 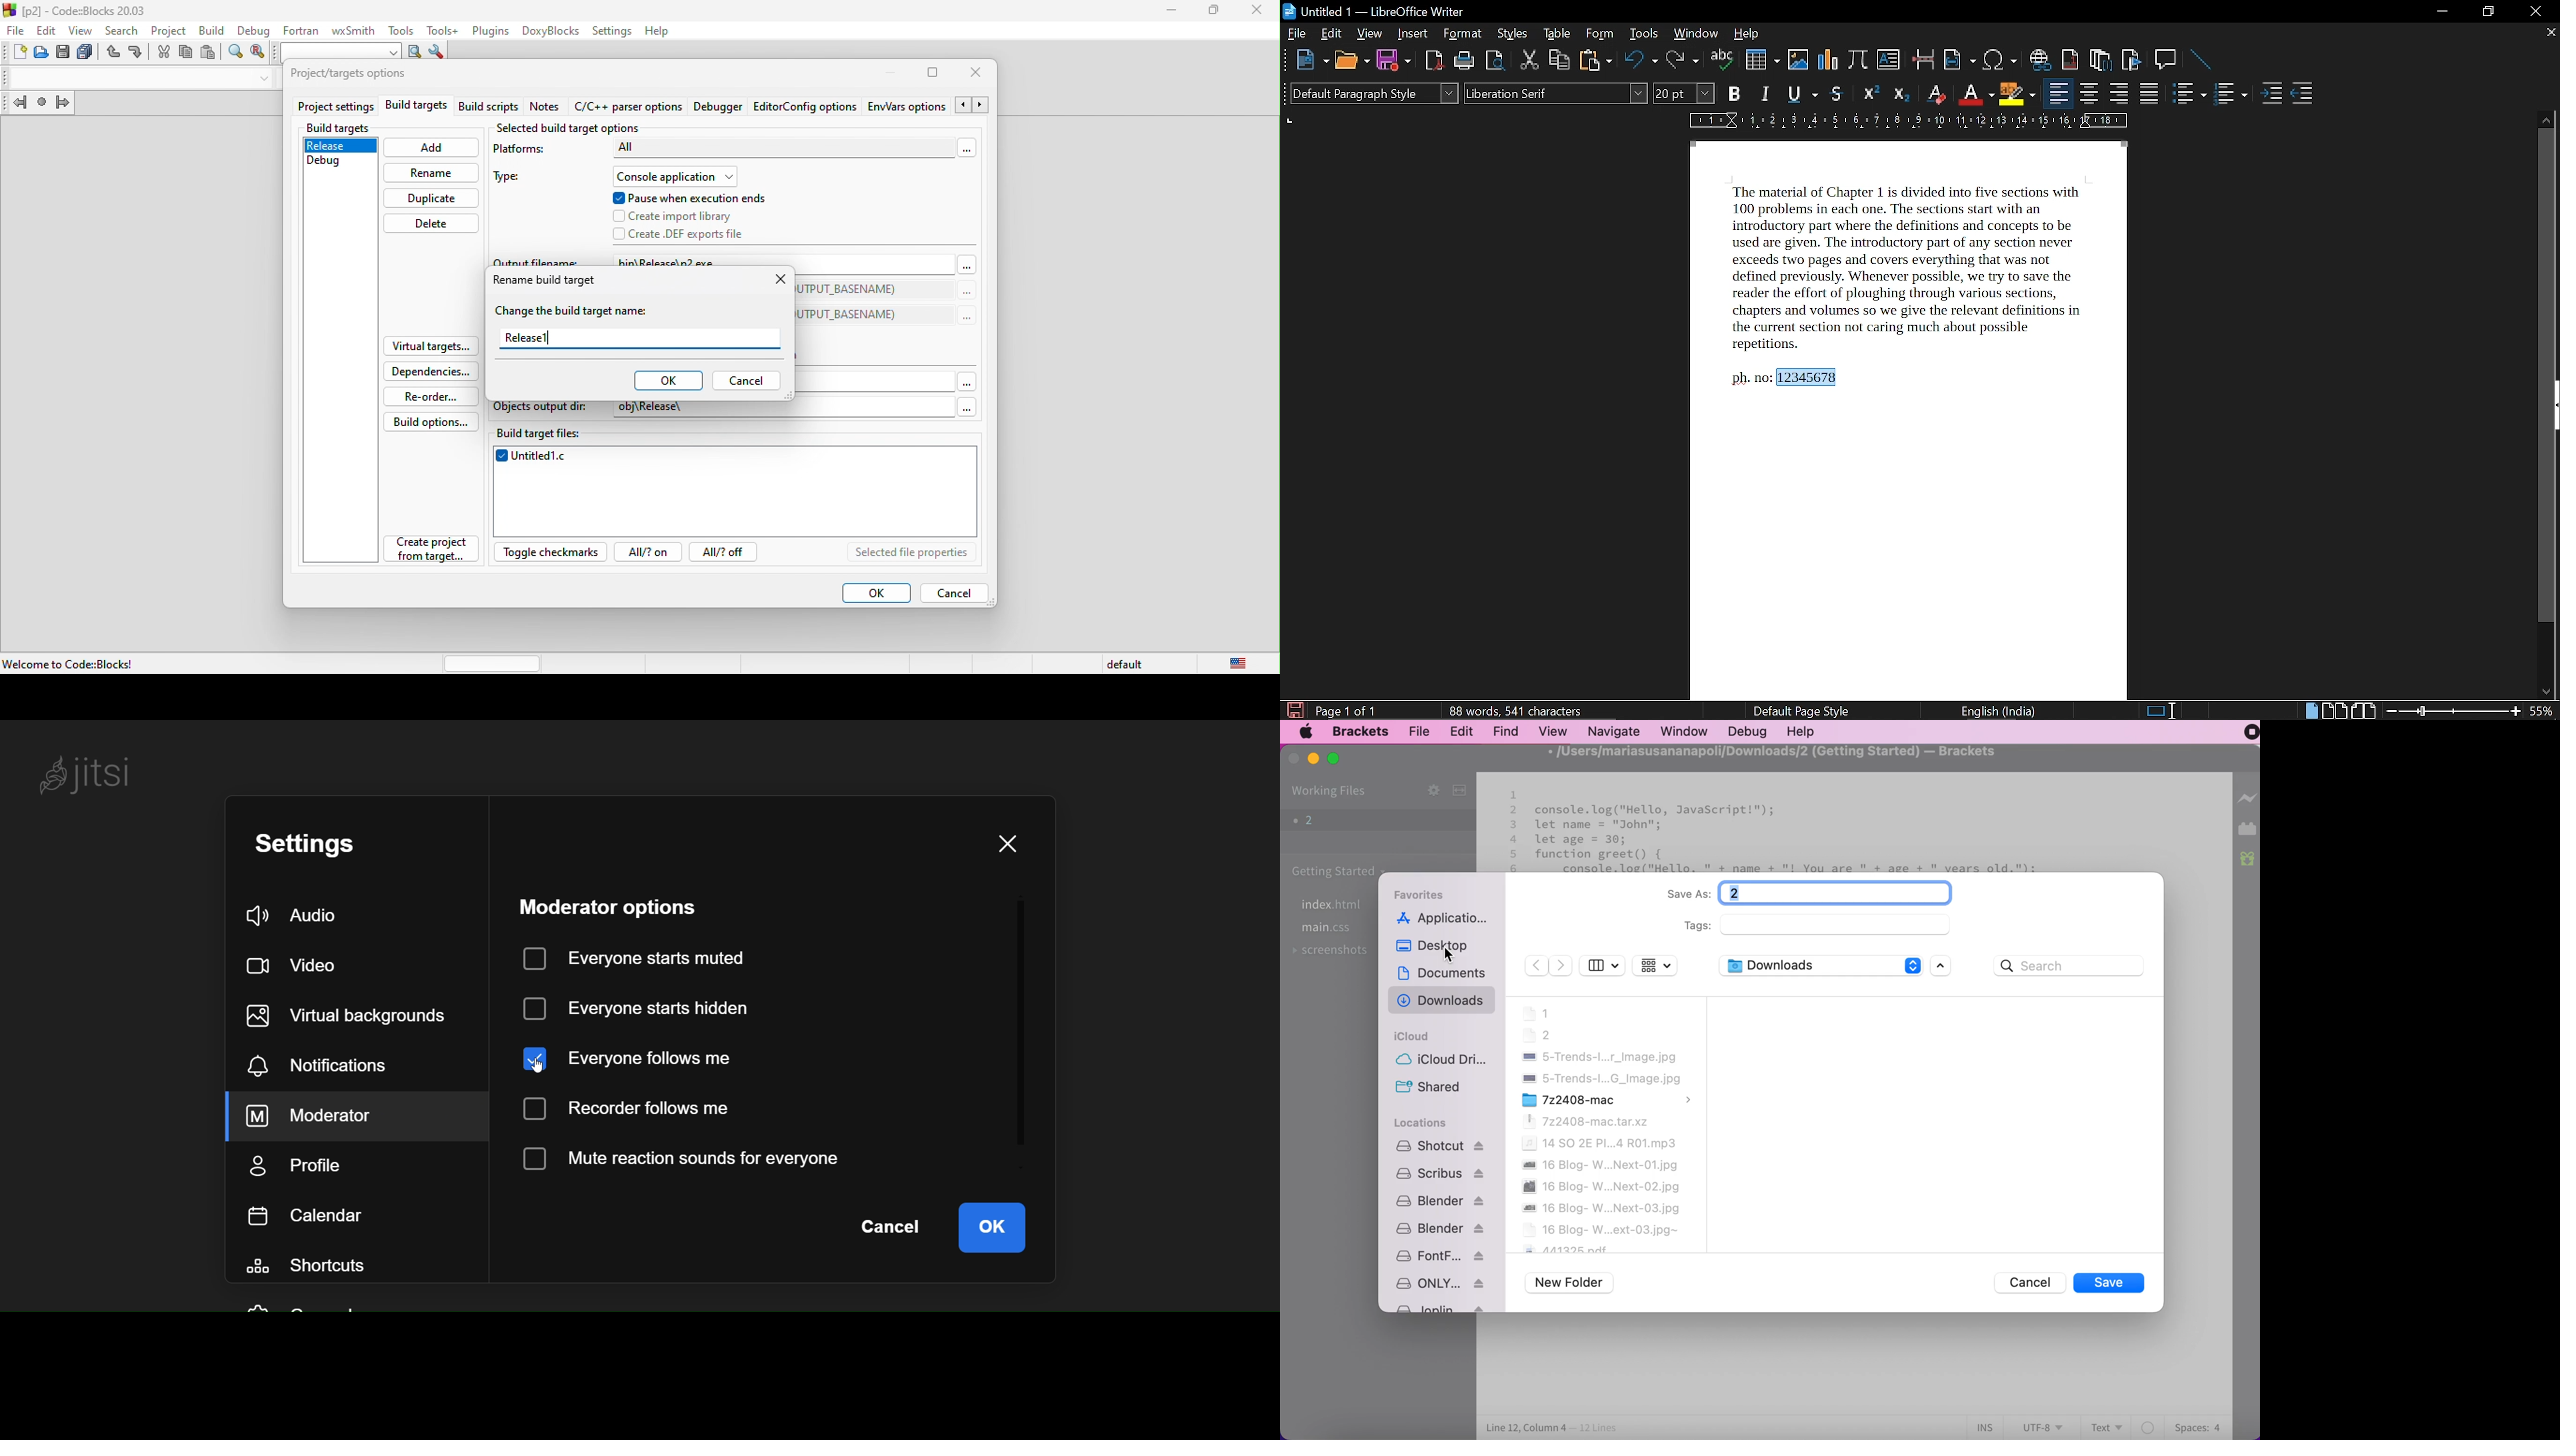 What do you see at coordinates (1336, 905) in the screenshot?
I see `index.html` at bounding box center [1336, 905].